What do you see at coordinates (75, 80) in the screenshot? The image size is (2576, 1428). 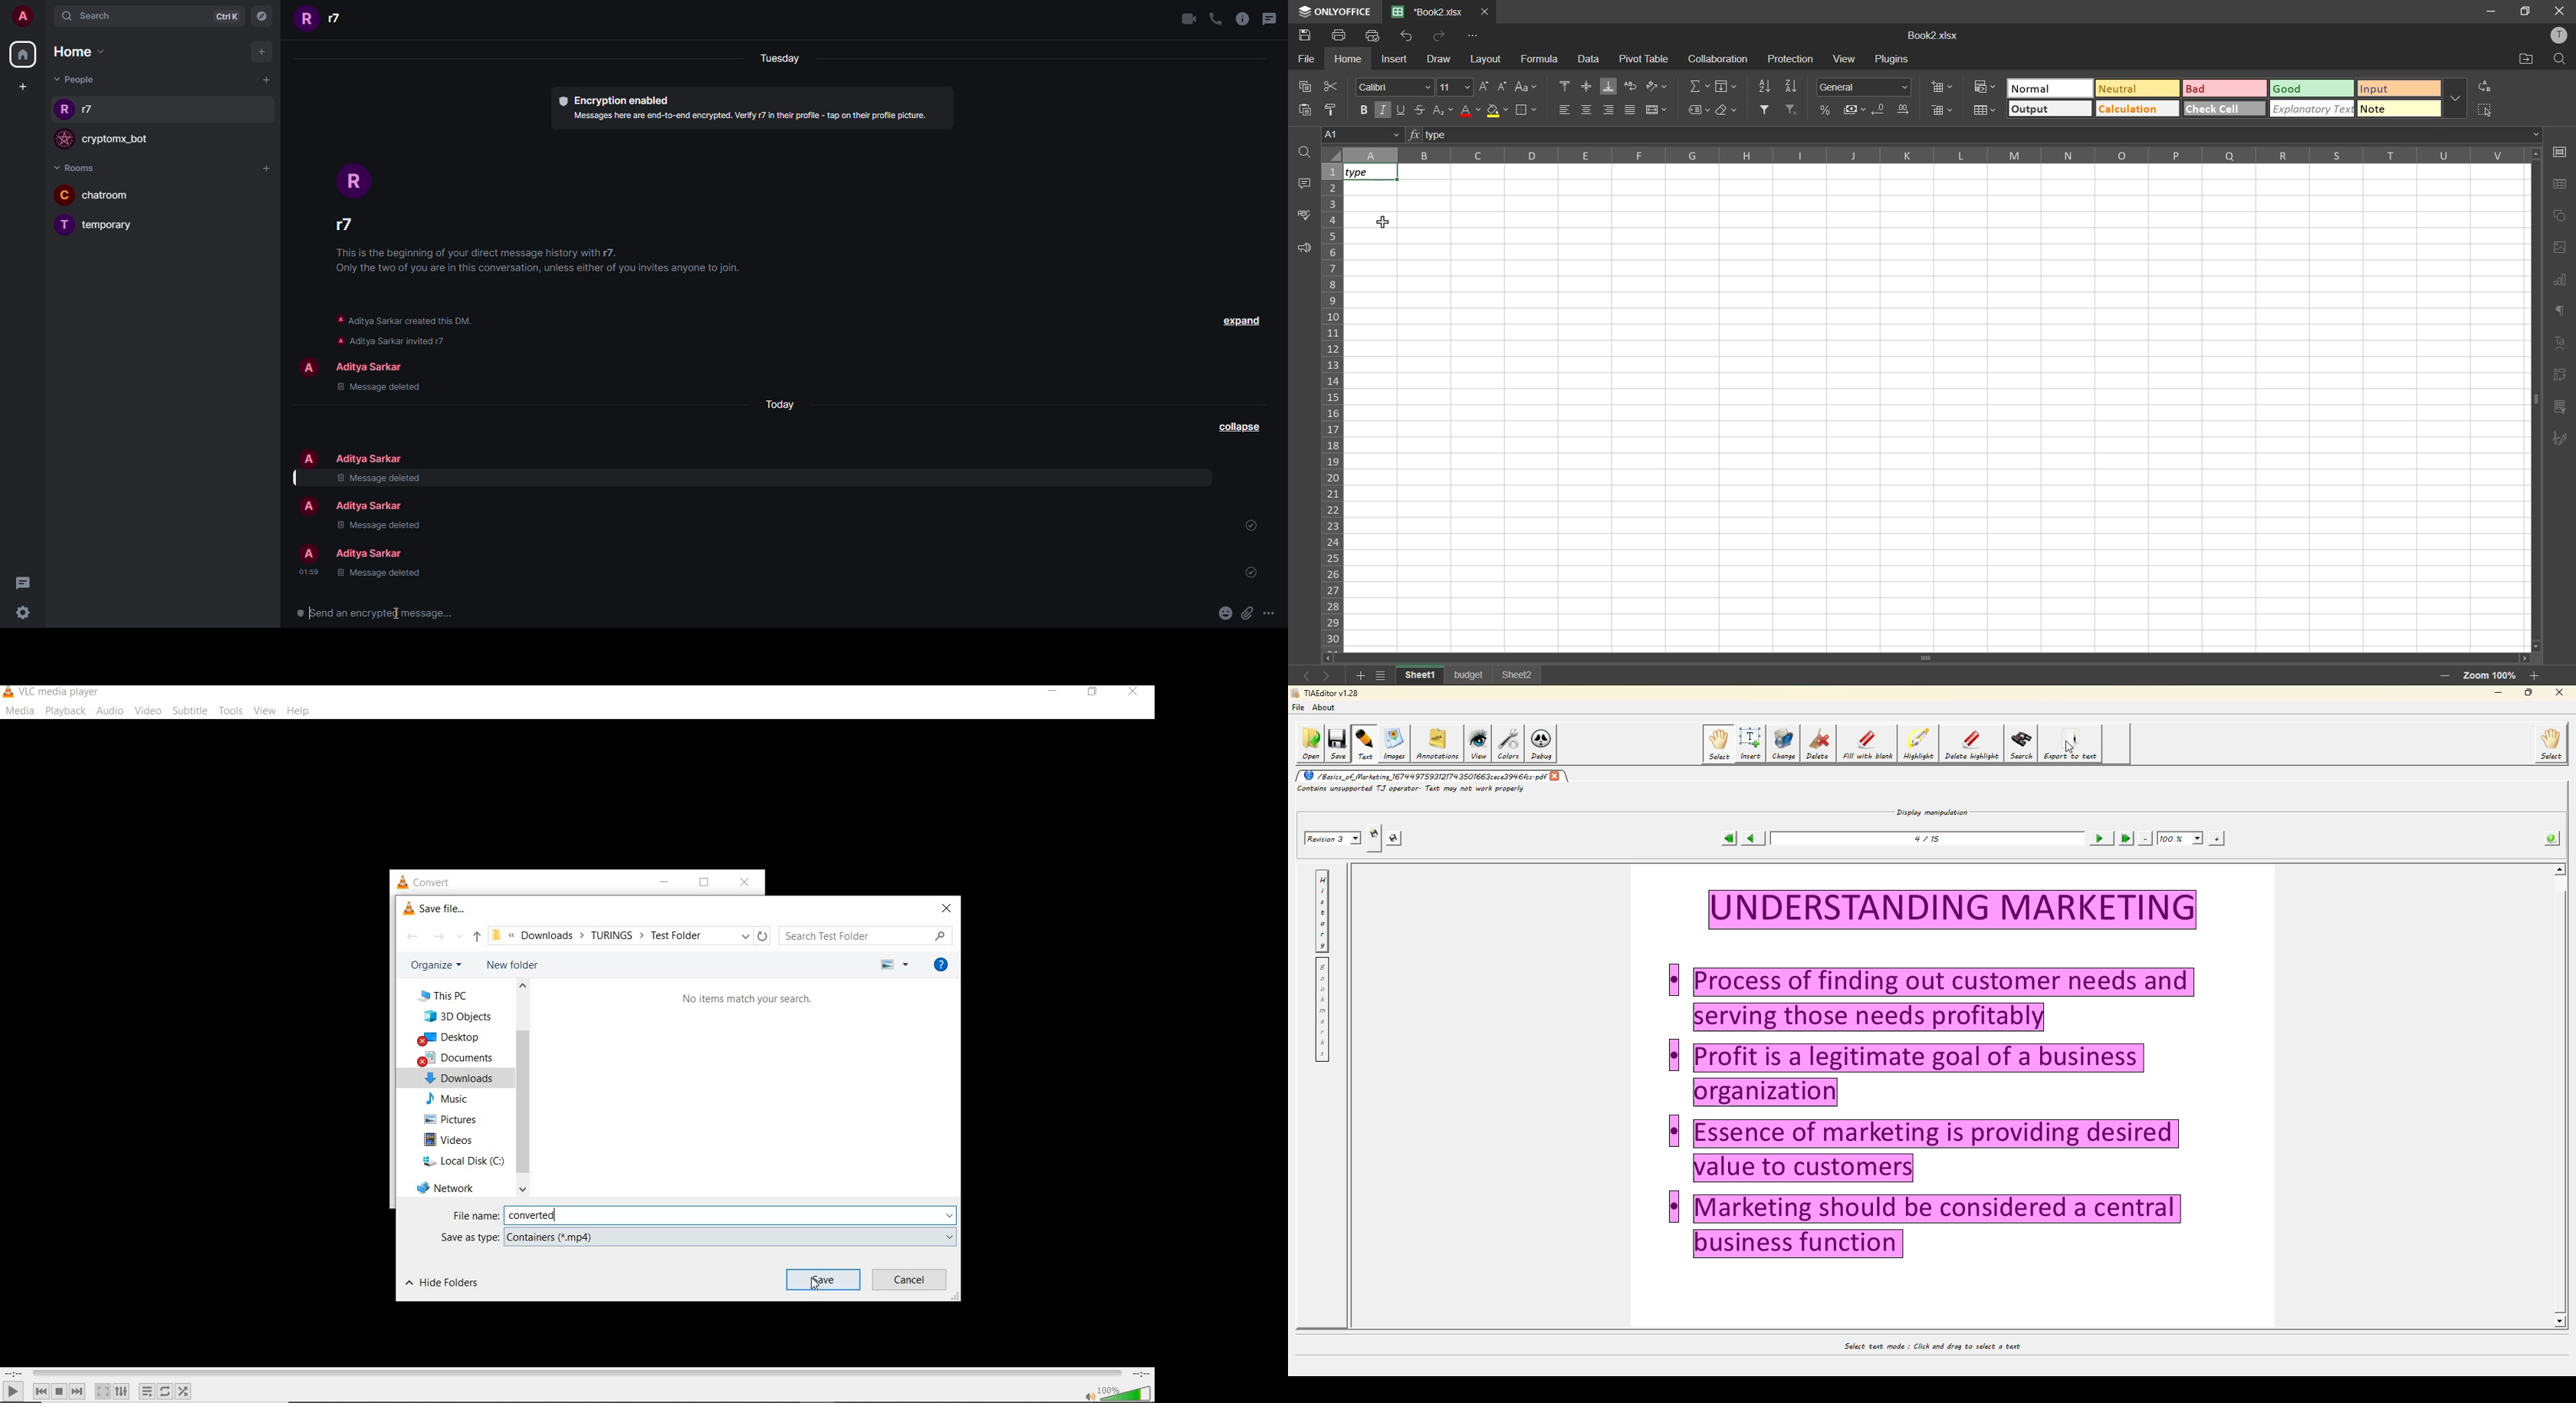 I see `people` at bounding box center [75, 80].